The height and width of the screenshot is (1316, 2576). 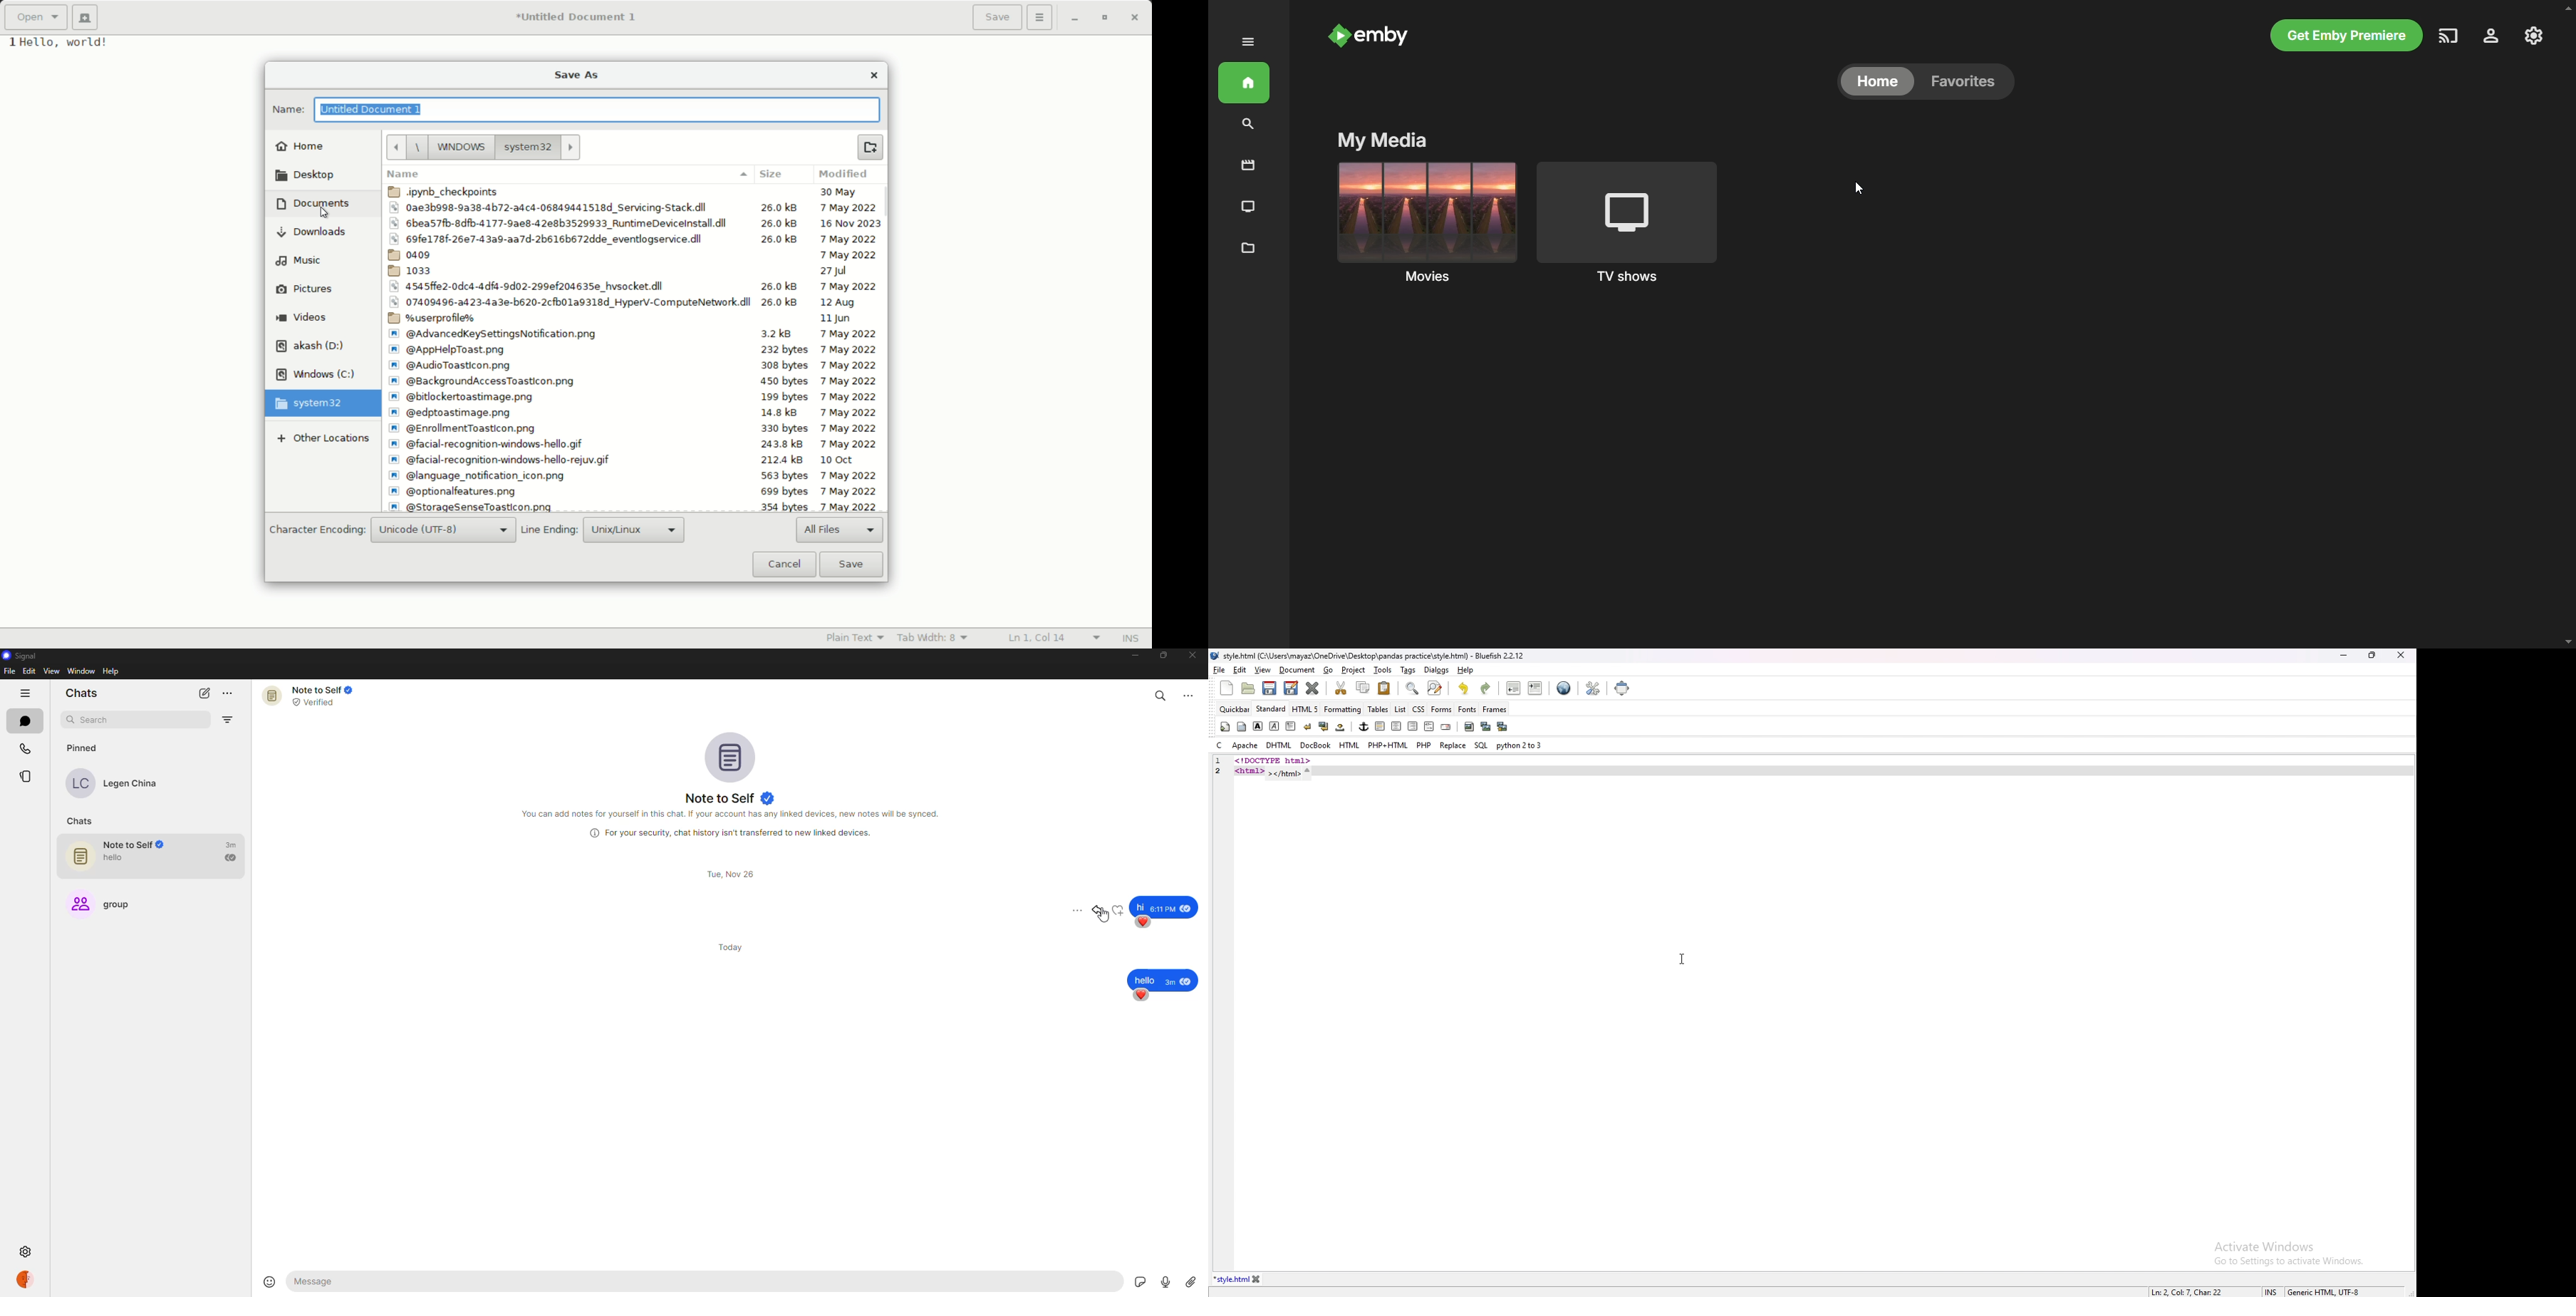 What do you see at coordinates (269, 1281) in the screenshot?
I see `emoji` at bounding box center [269, 1281].